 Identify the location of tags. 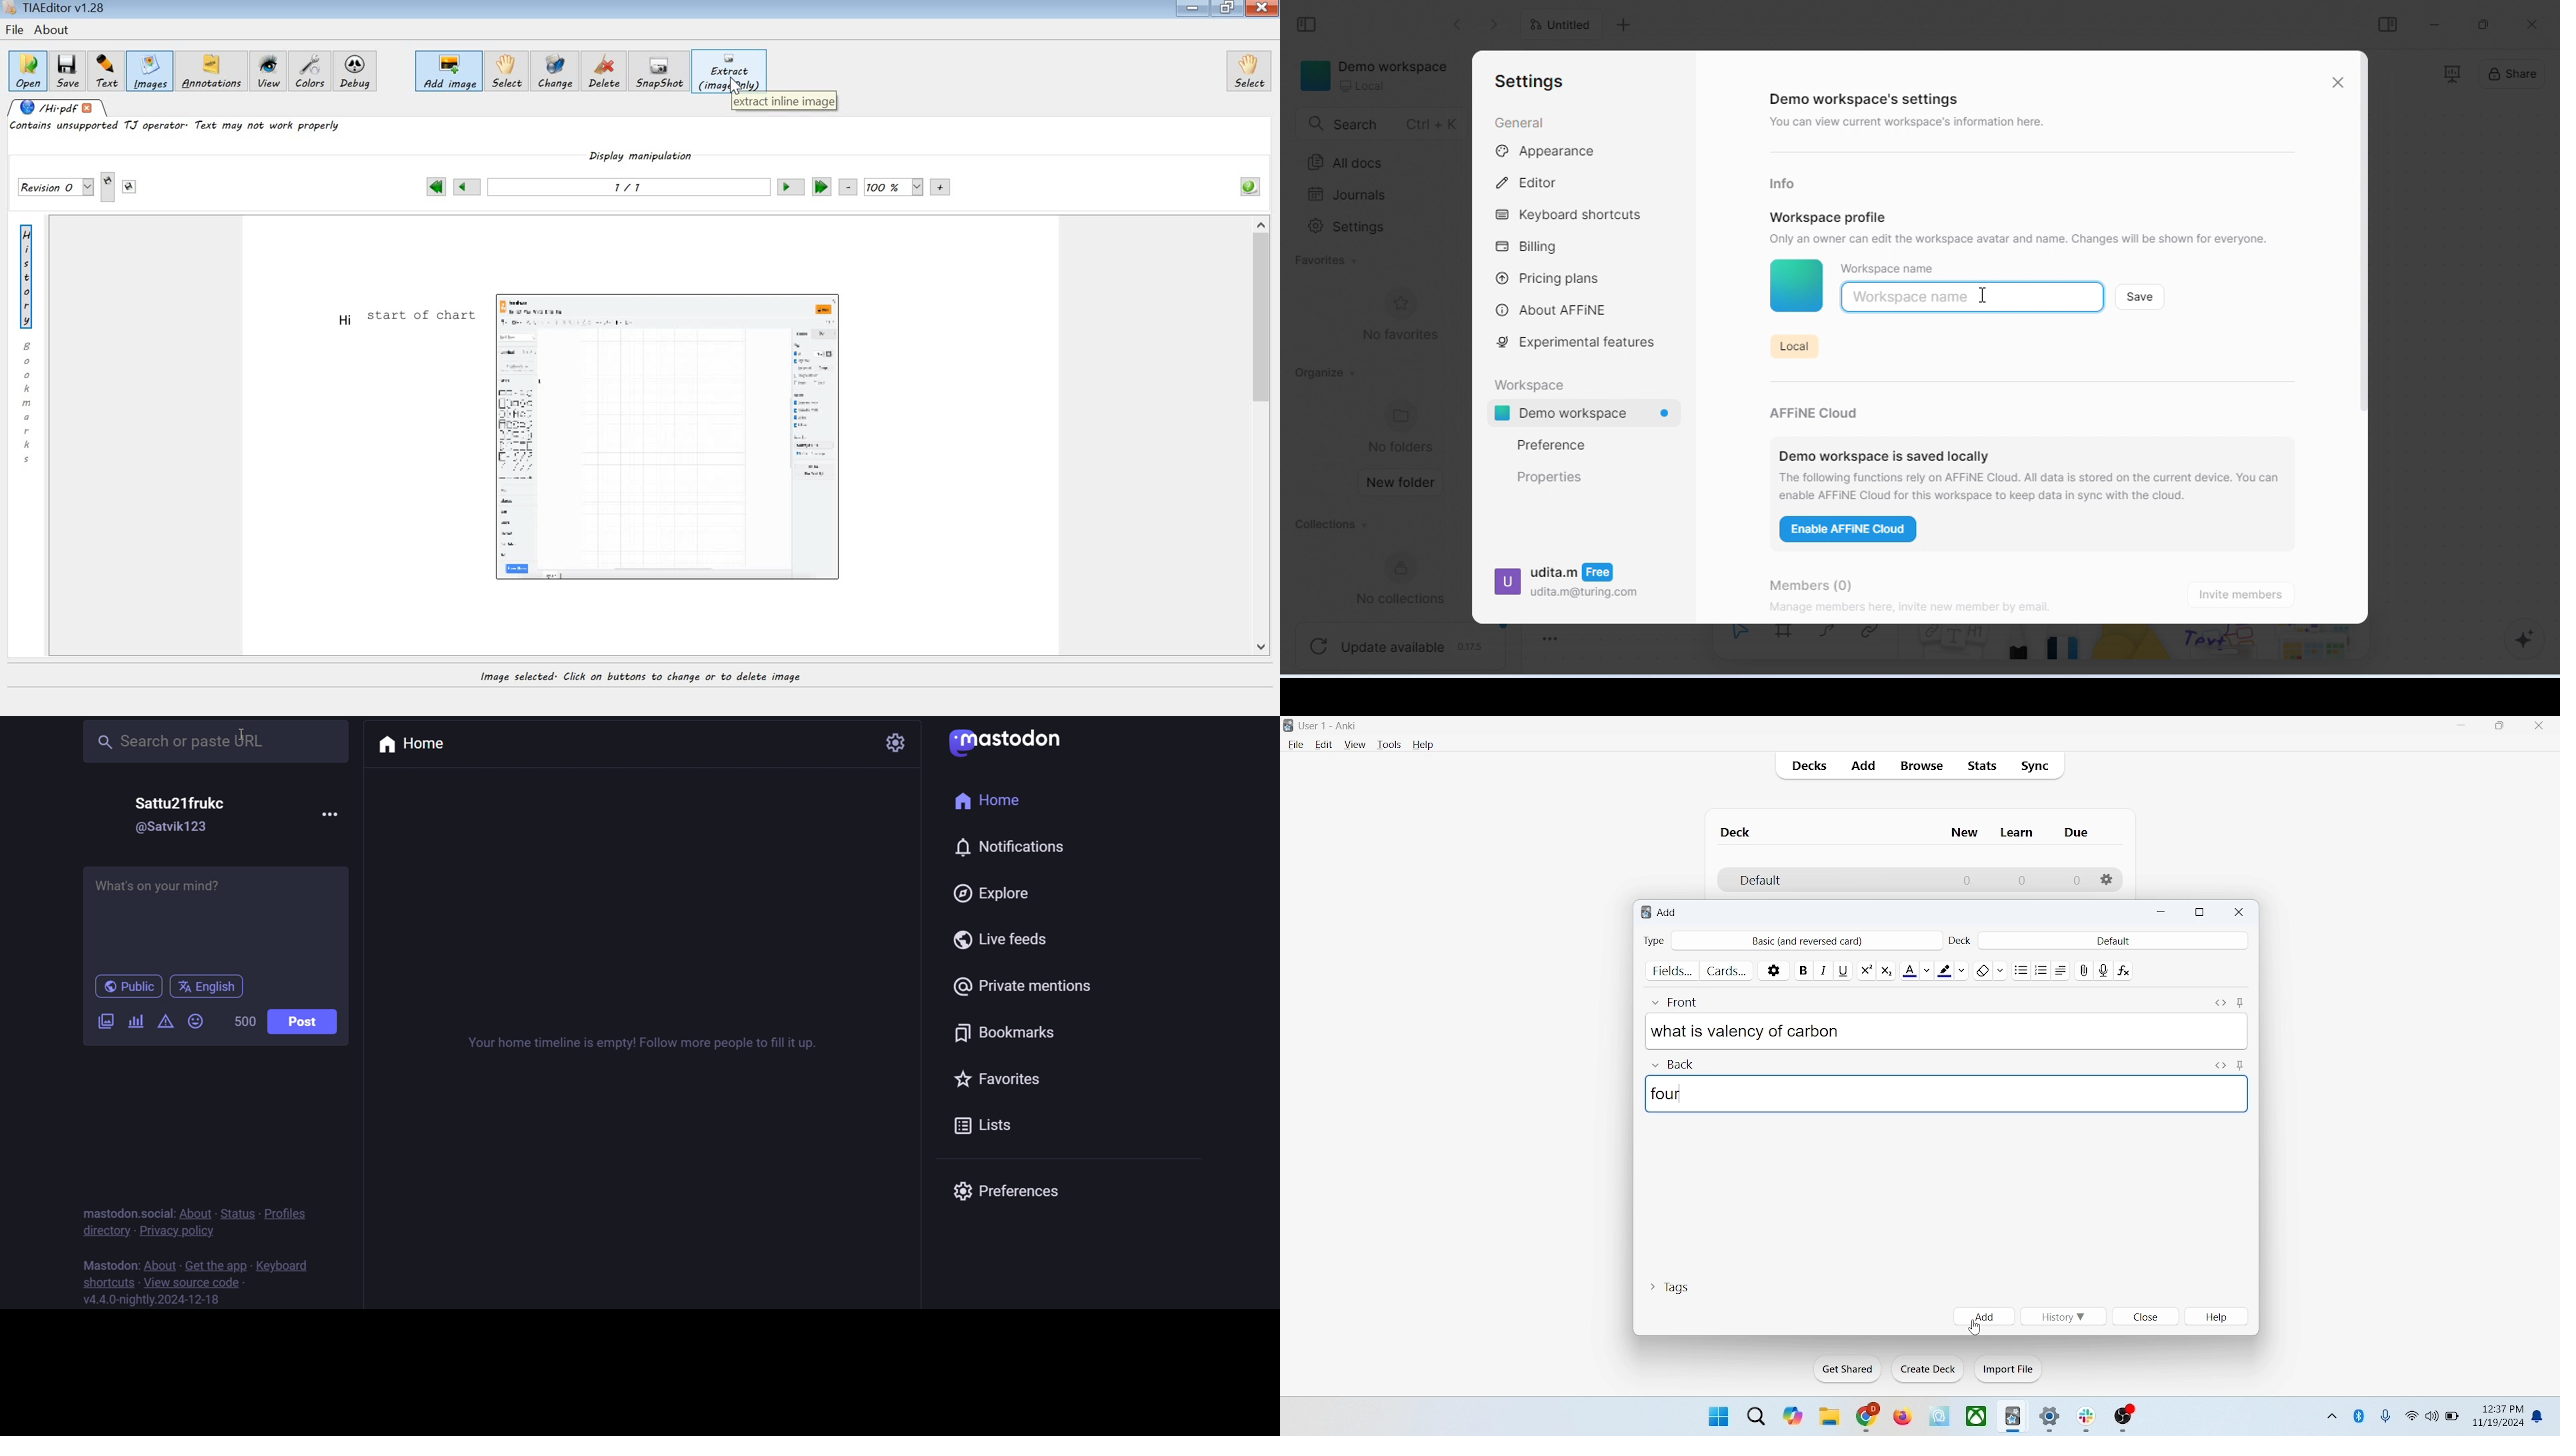
(1669, 1285).